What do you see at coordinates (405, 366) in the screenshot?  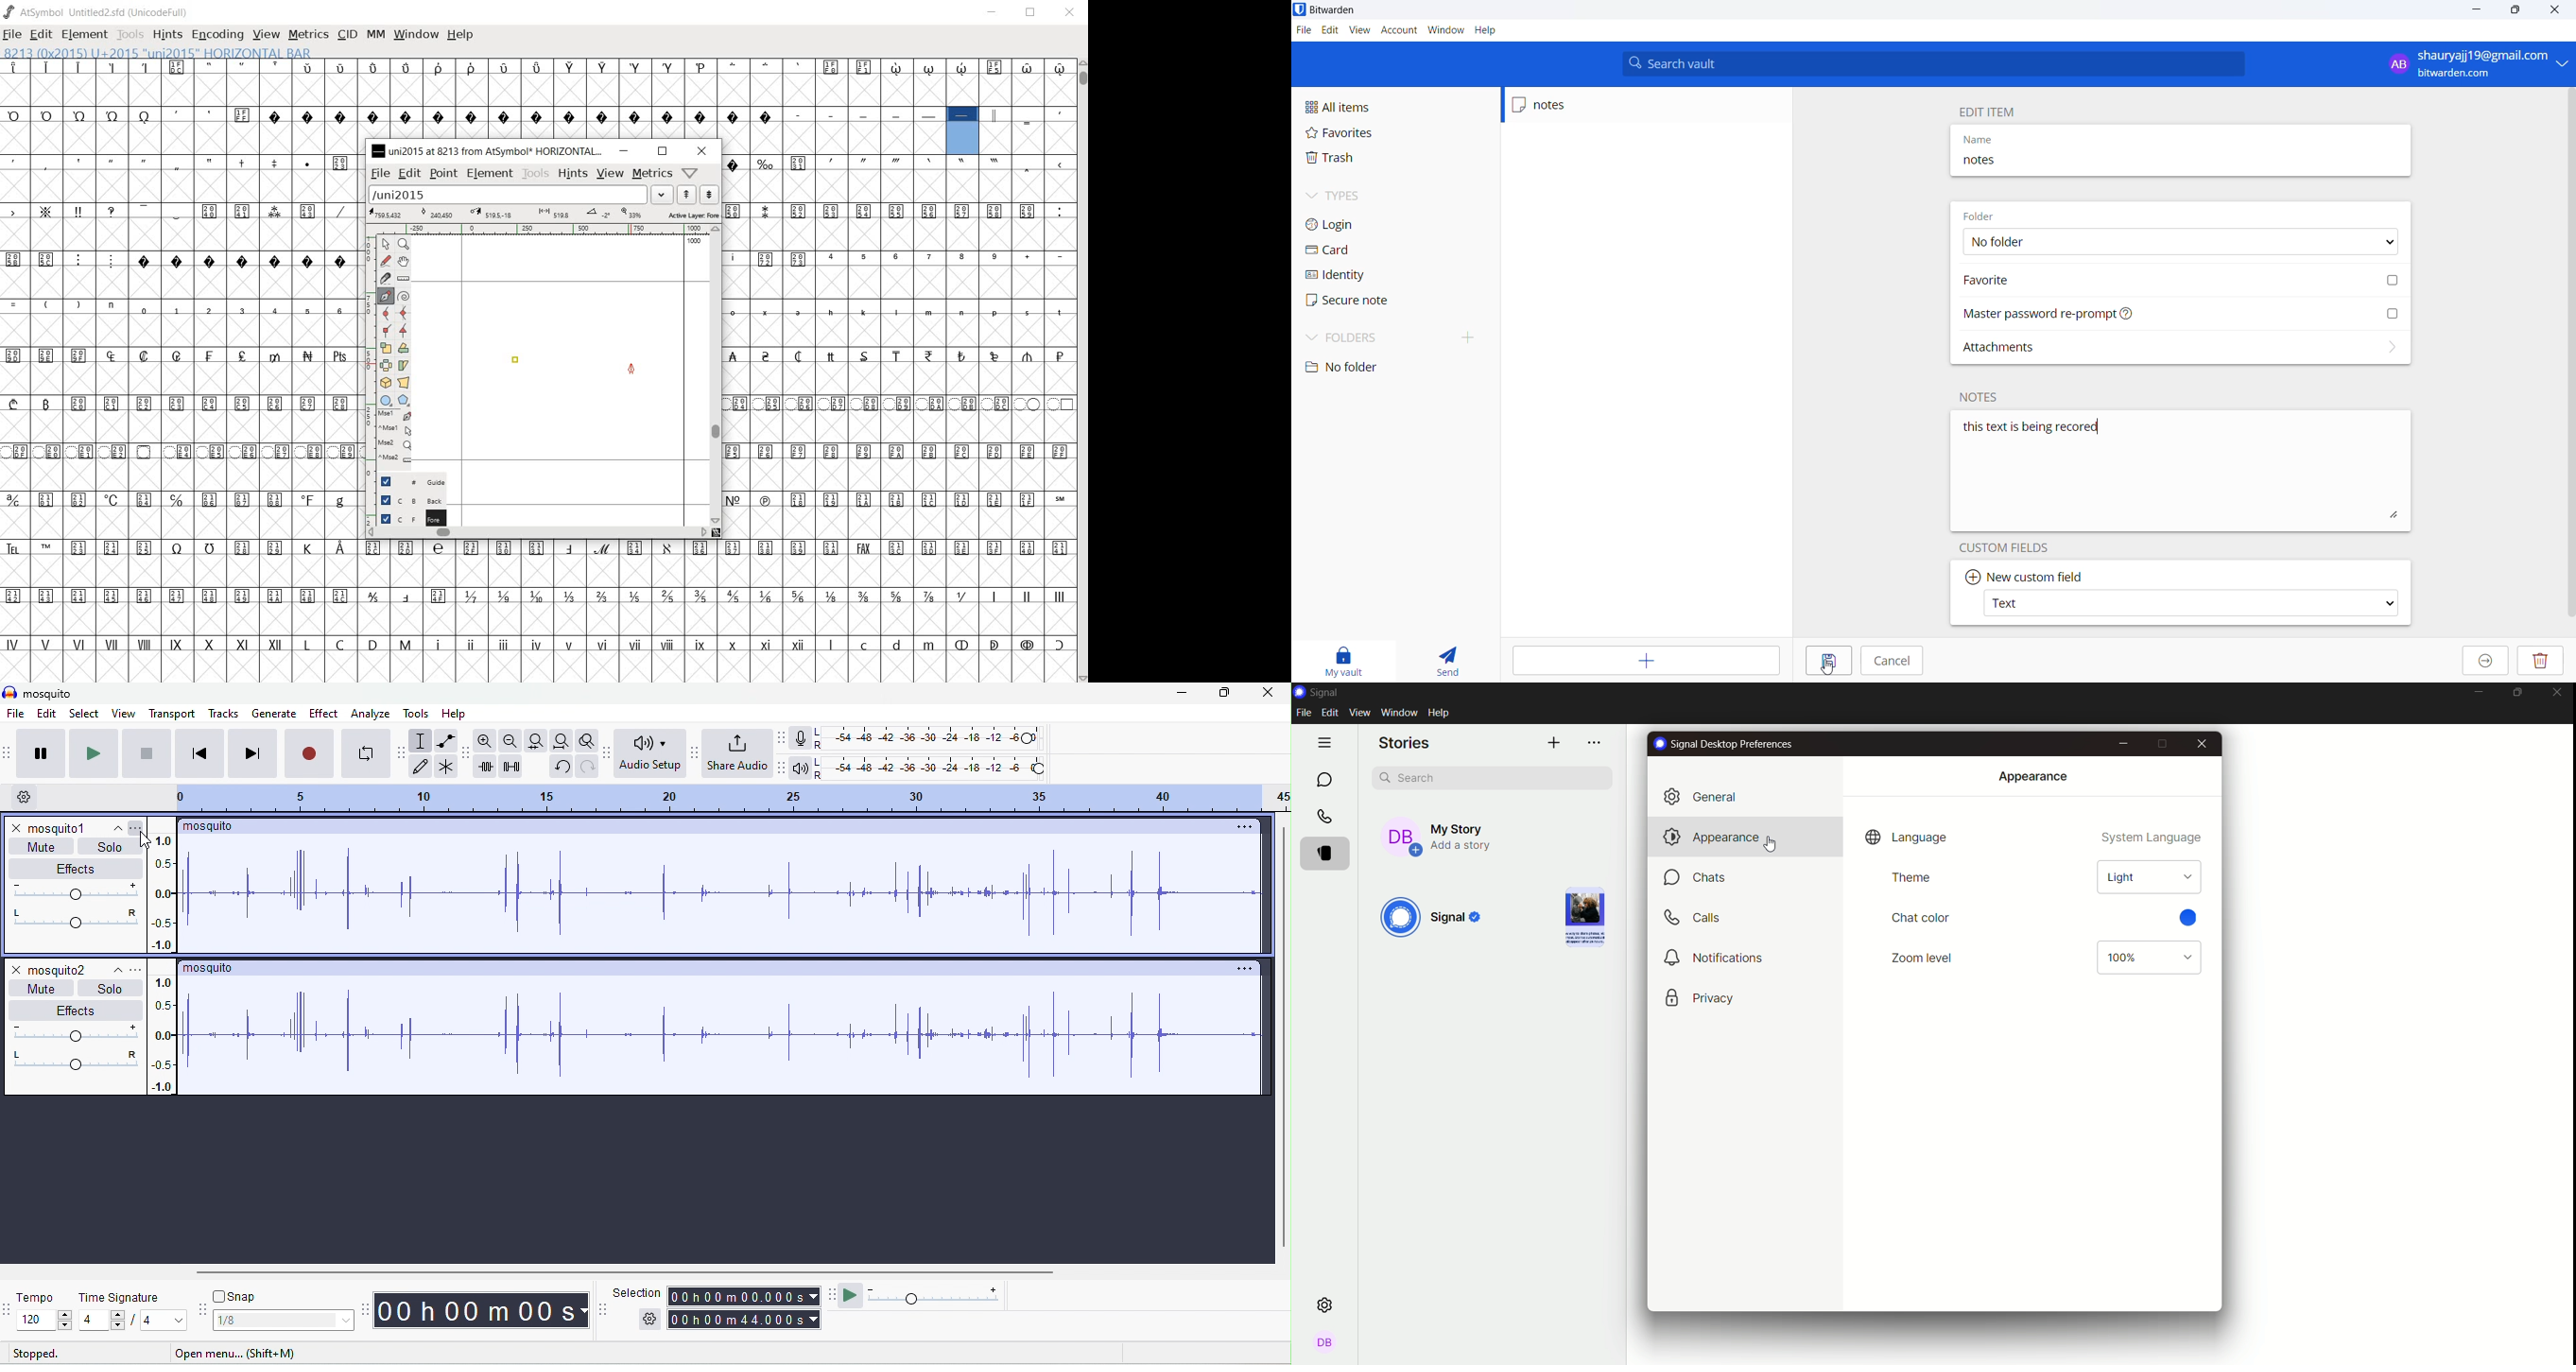 I see `Rotate the selection` at bounding box center [405, 366].